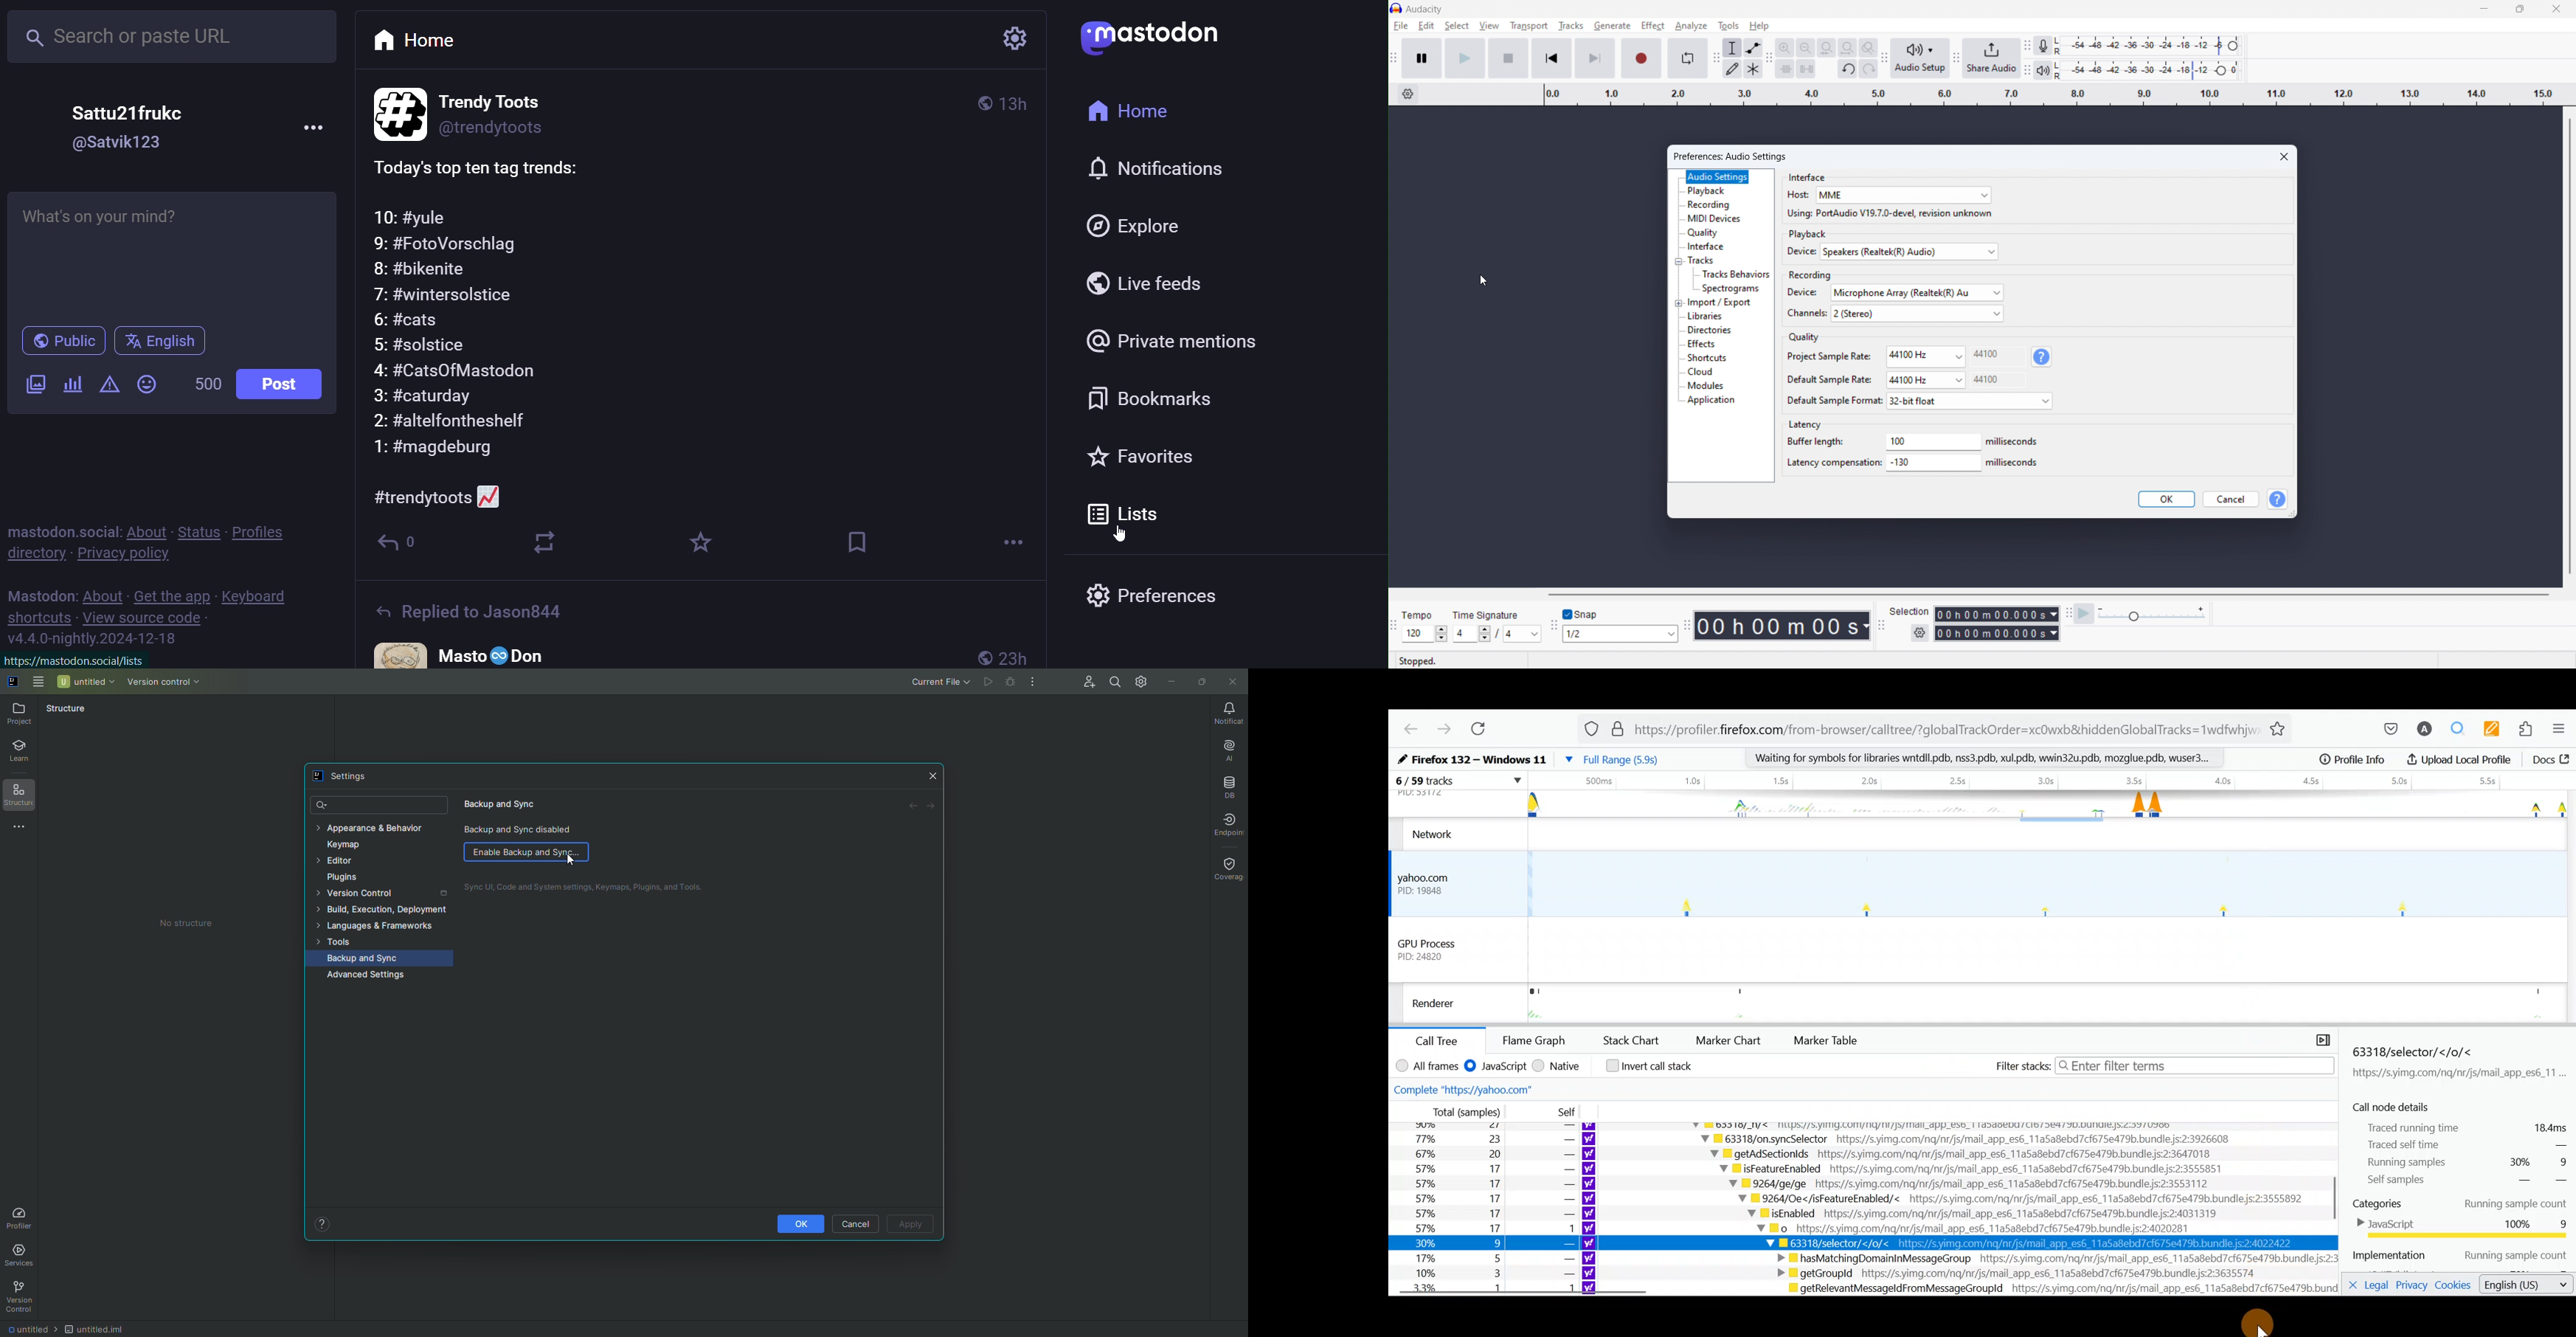 This screenshot has width=2576, height=1344. What do you see at coordinates (507, 607) in the screenshot?
I see `Replied to Jason844` at bounding box center [507, 607].